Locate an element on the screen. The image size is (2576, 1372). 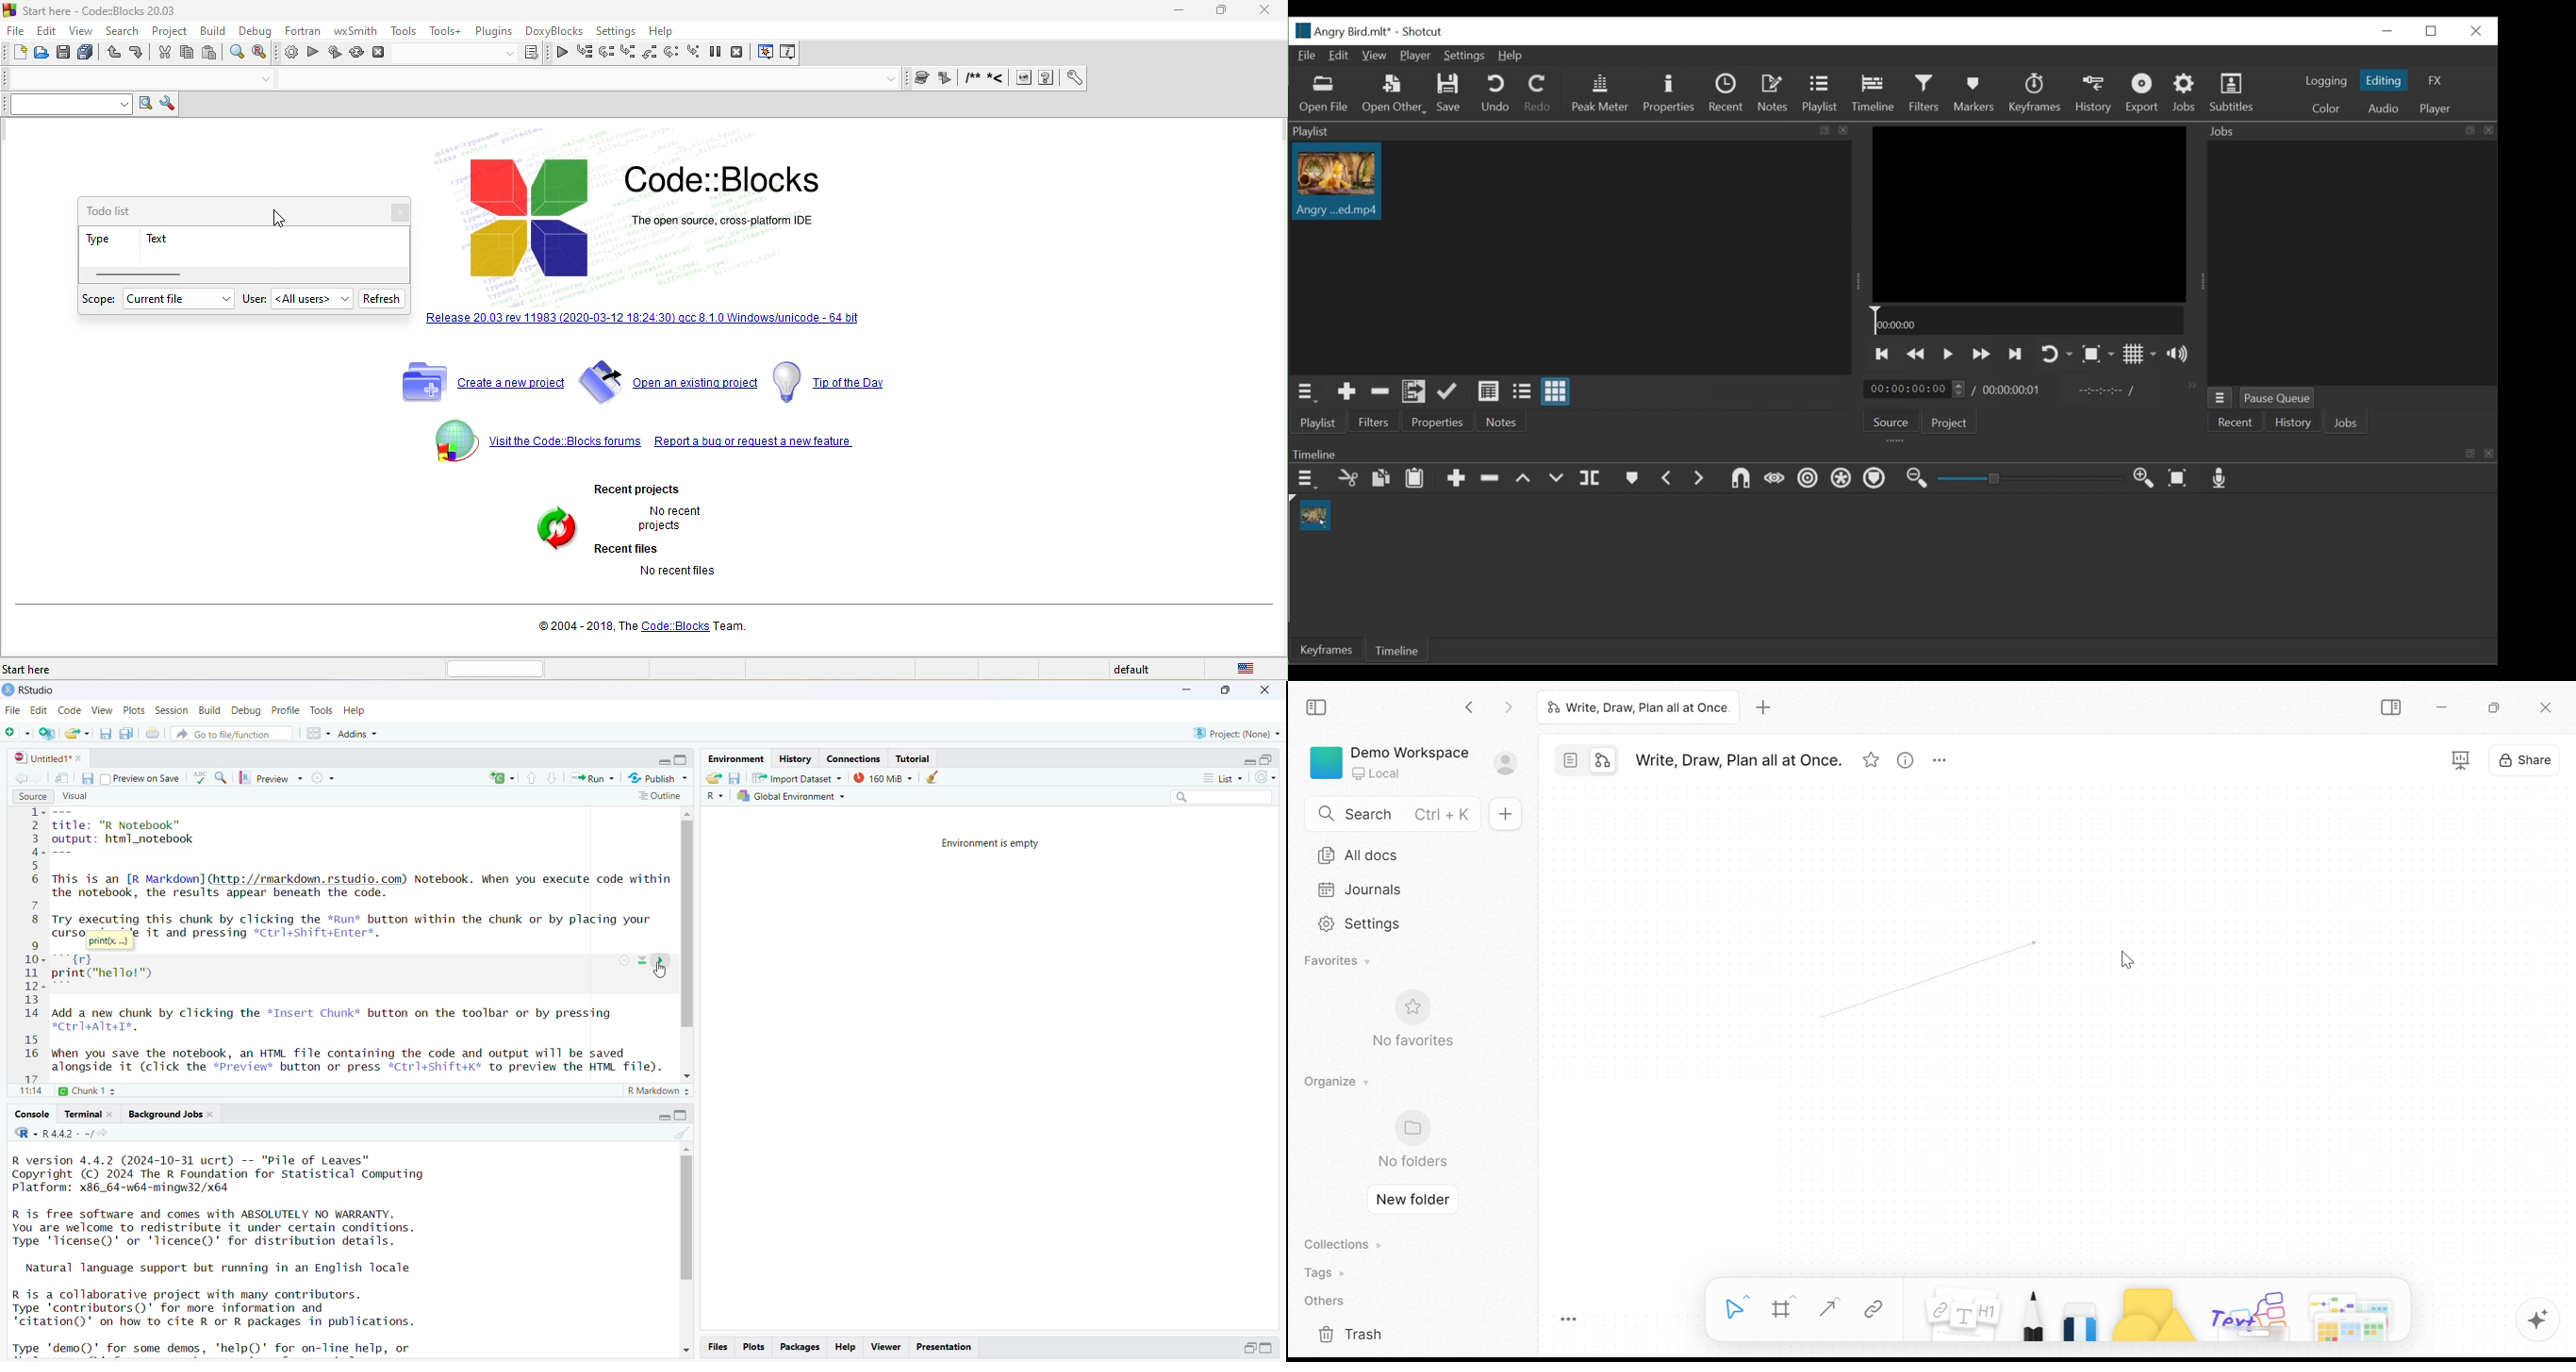
replace is located at coordinates (260, 54).